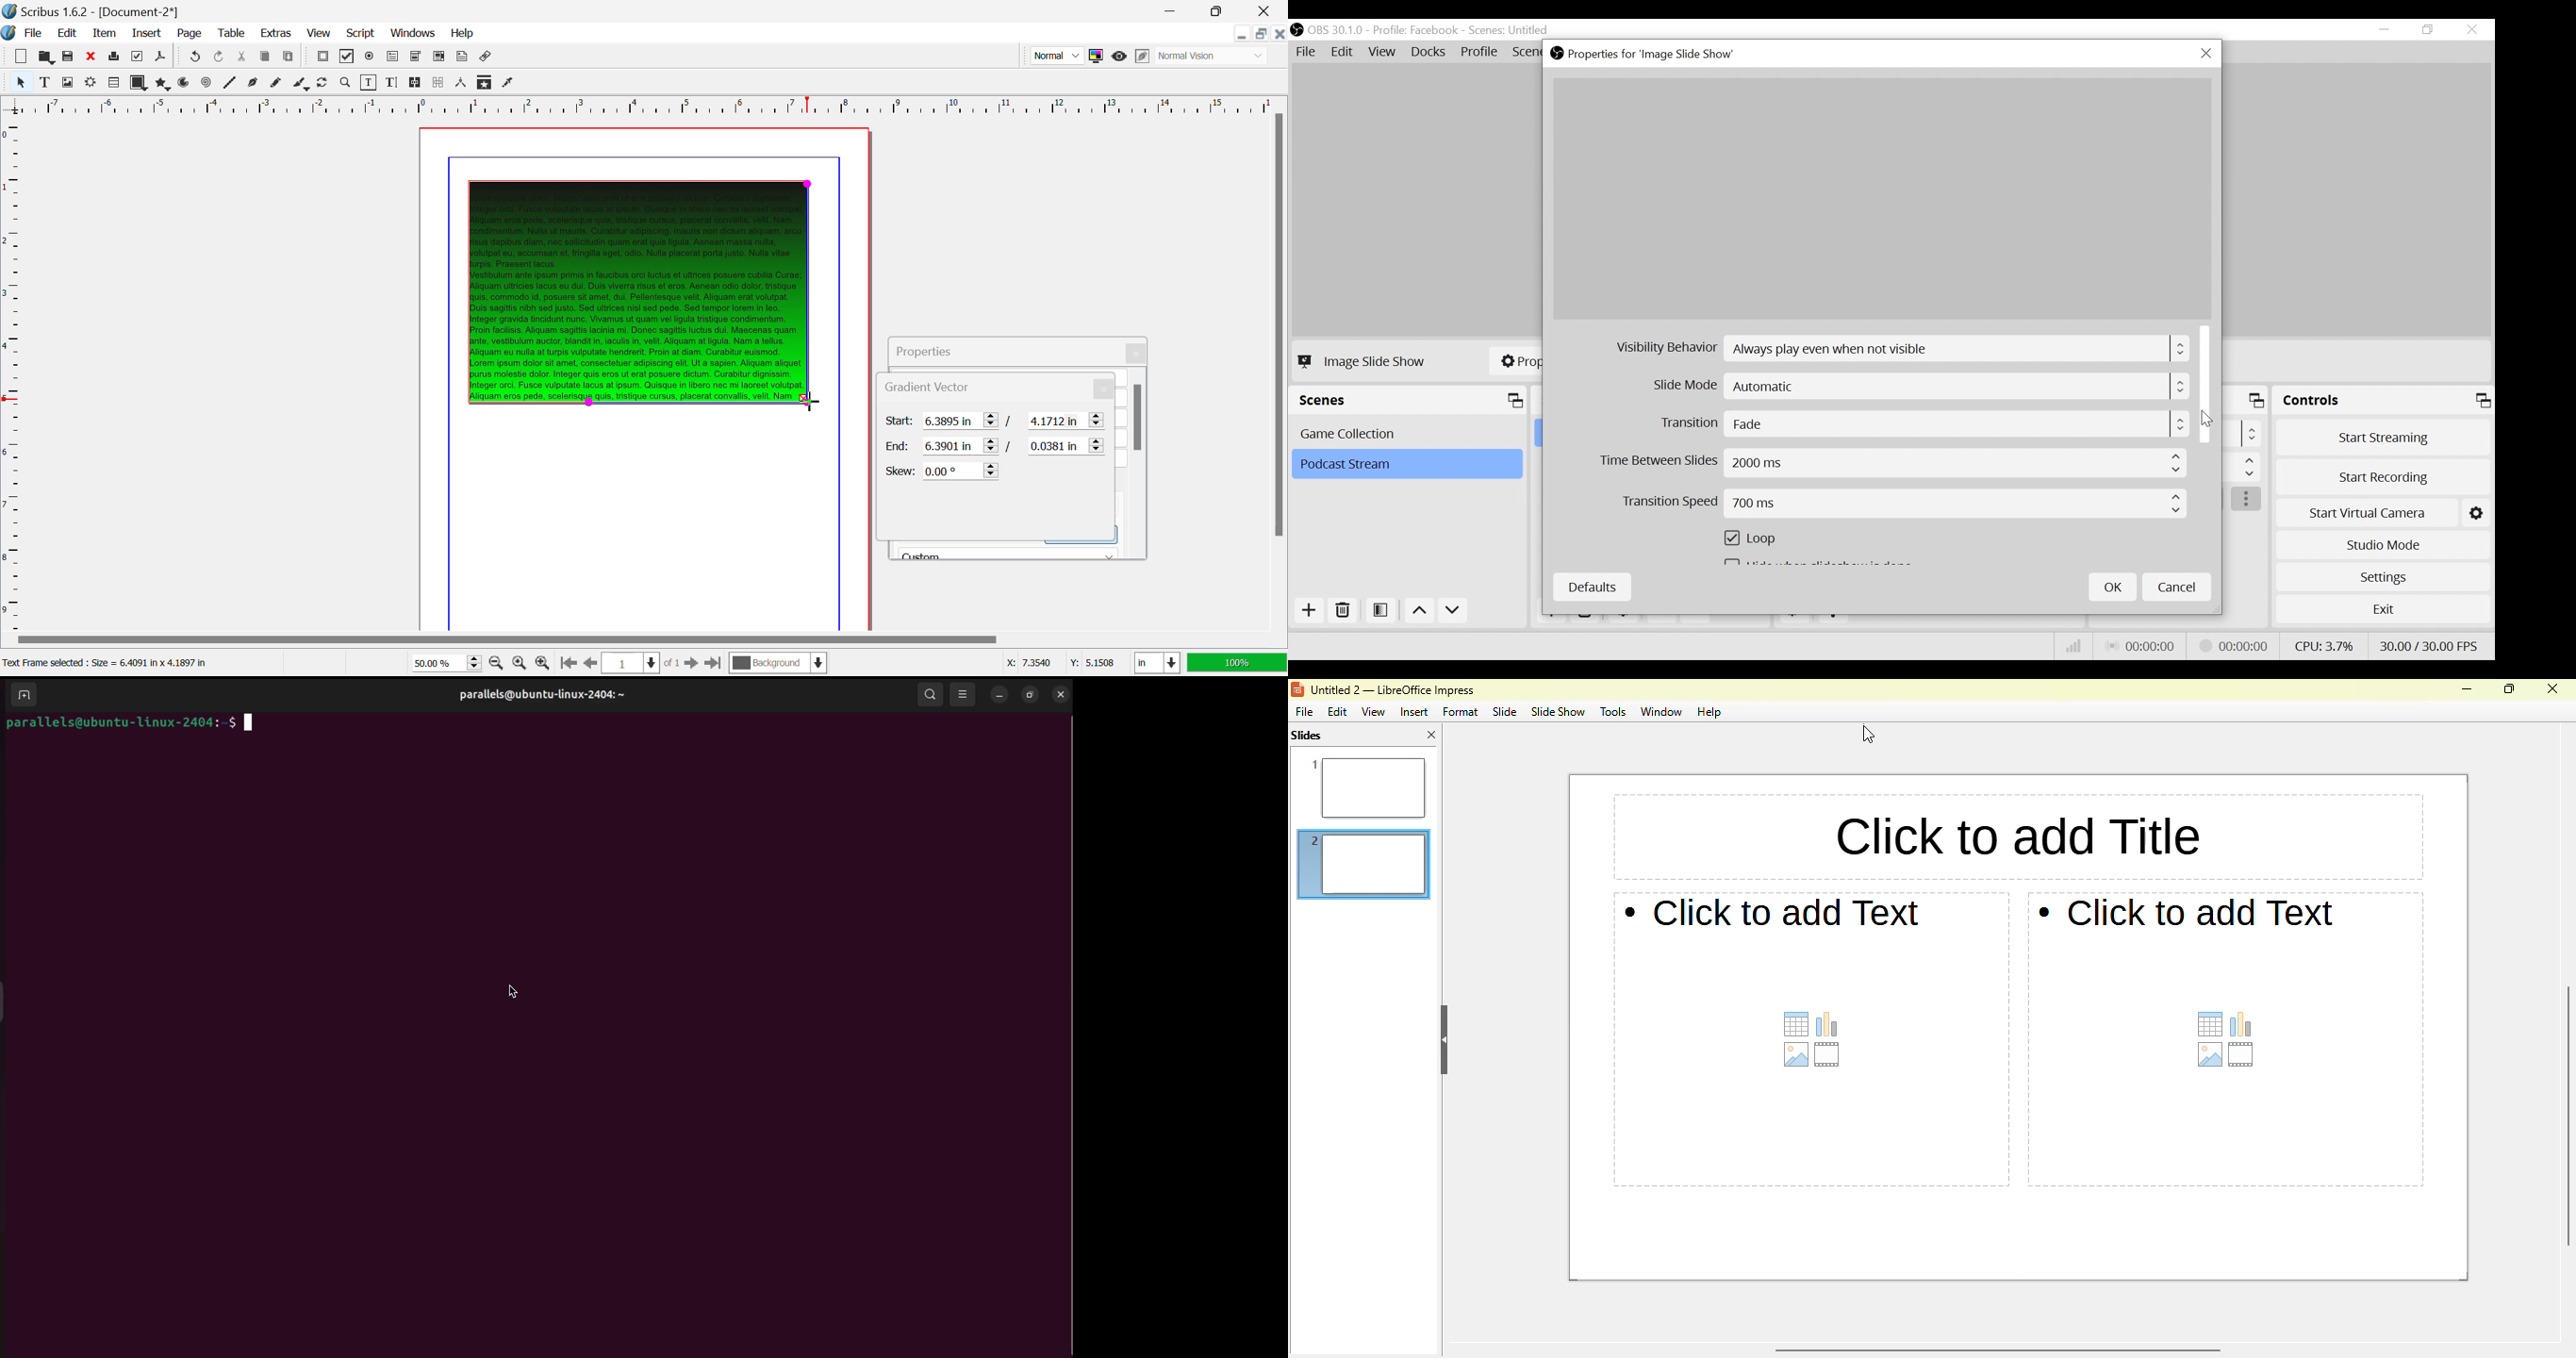 The image size is (2576, 1372). I want to click on Pdf Push Button, so click(323, 58).